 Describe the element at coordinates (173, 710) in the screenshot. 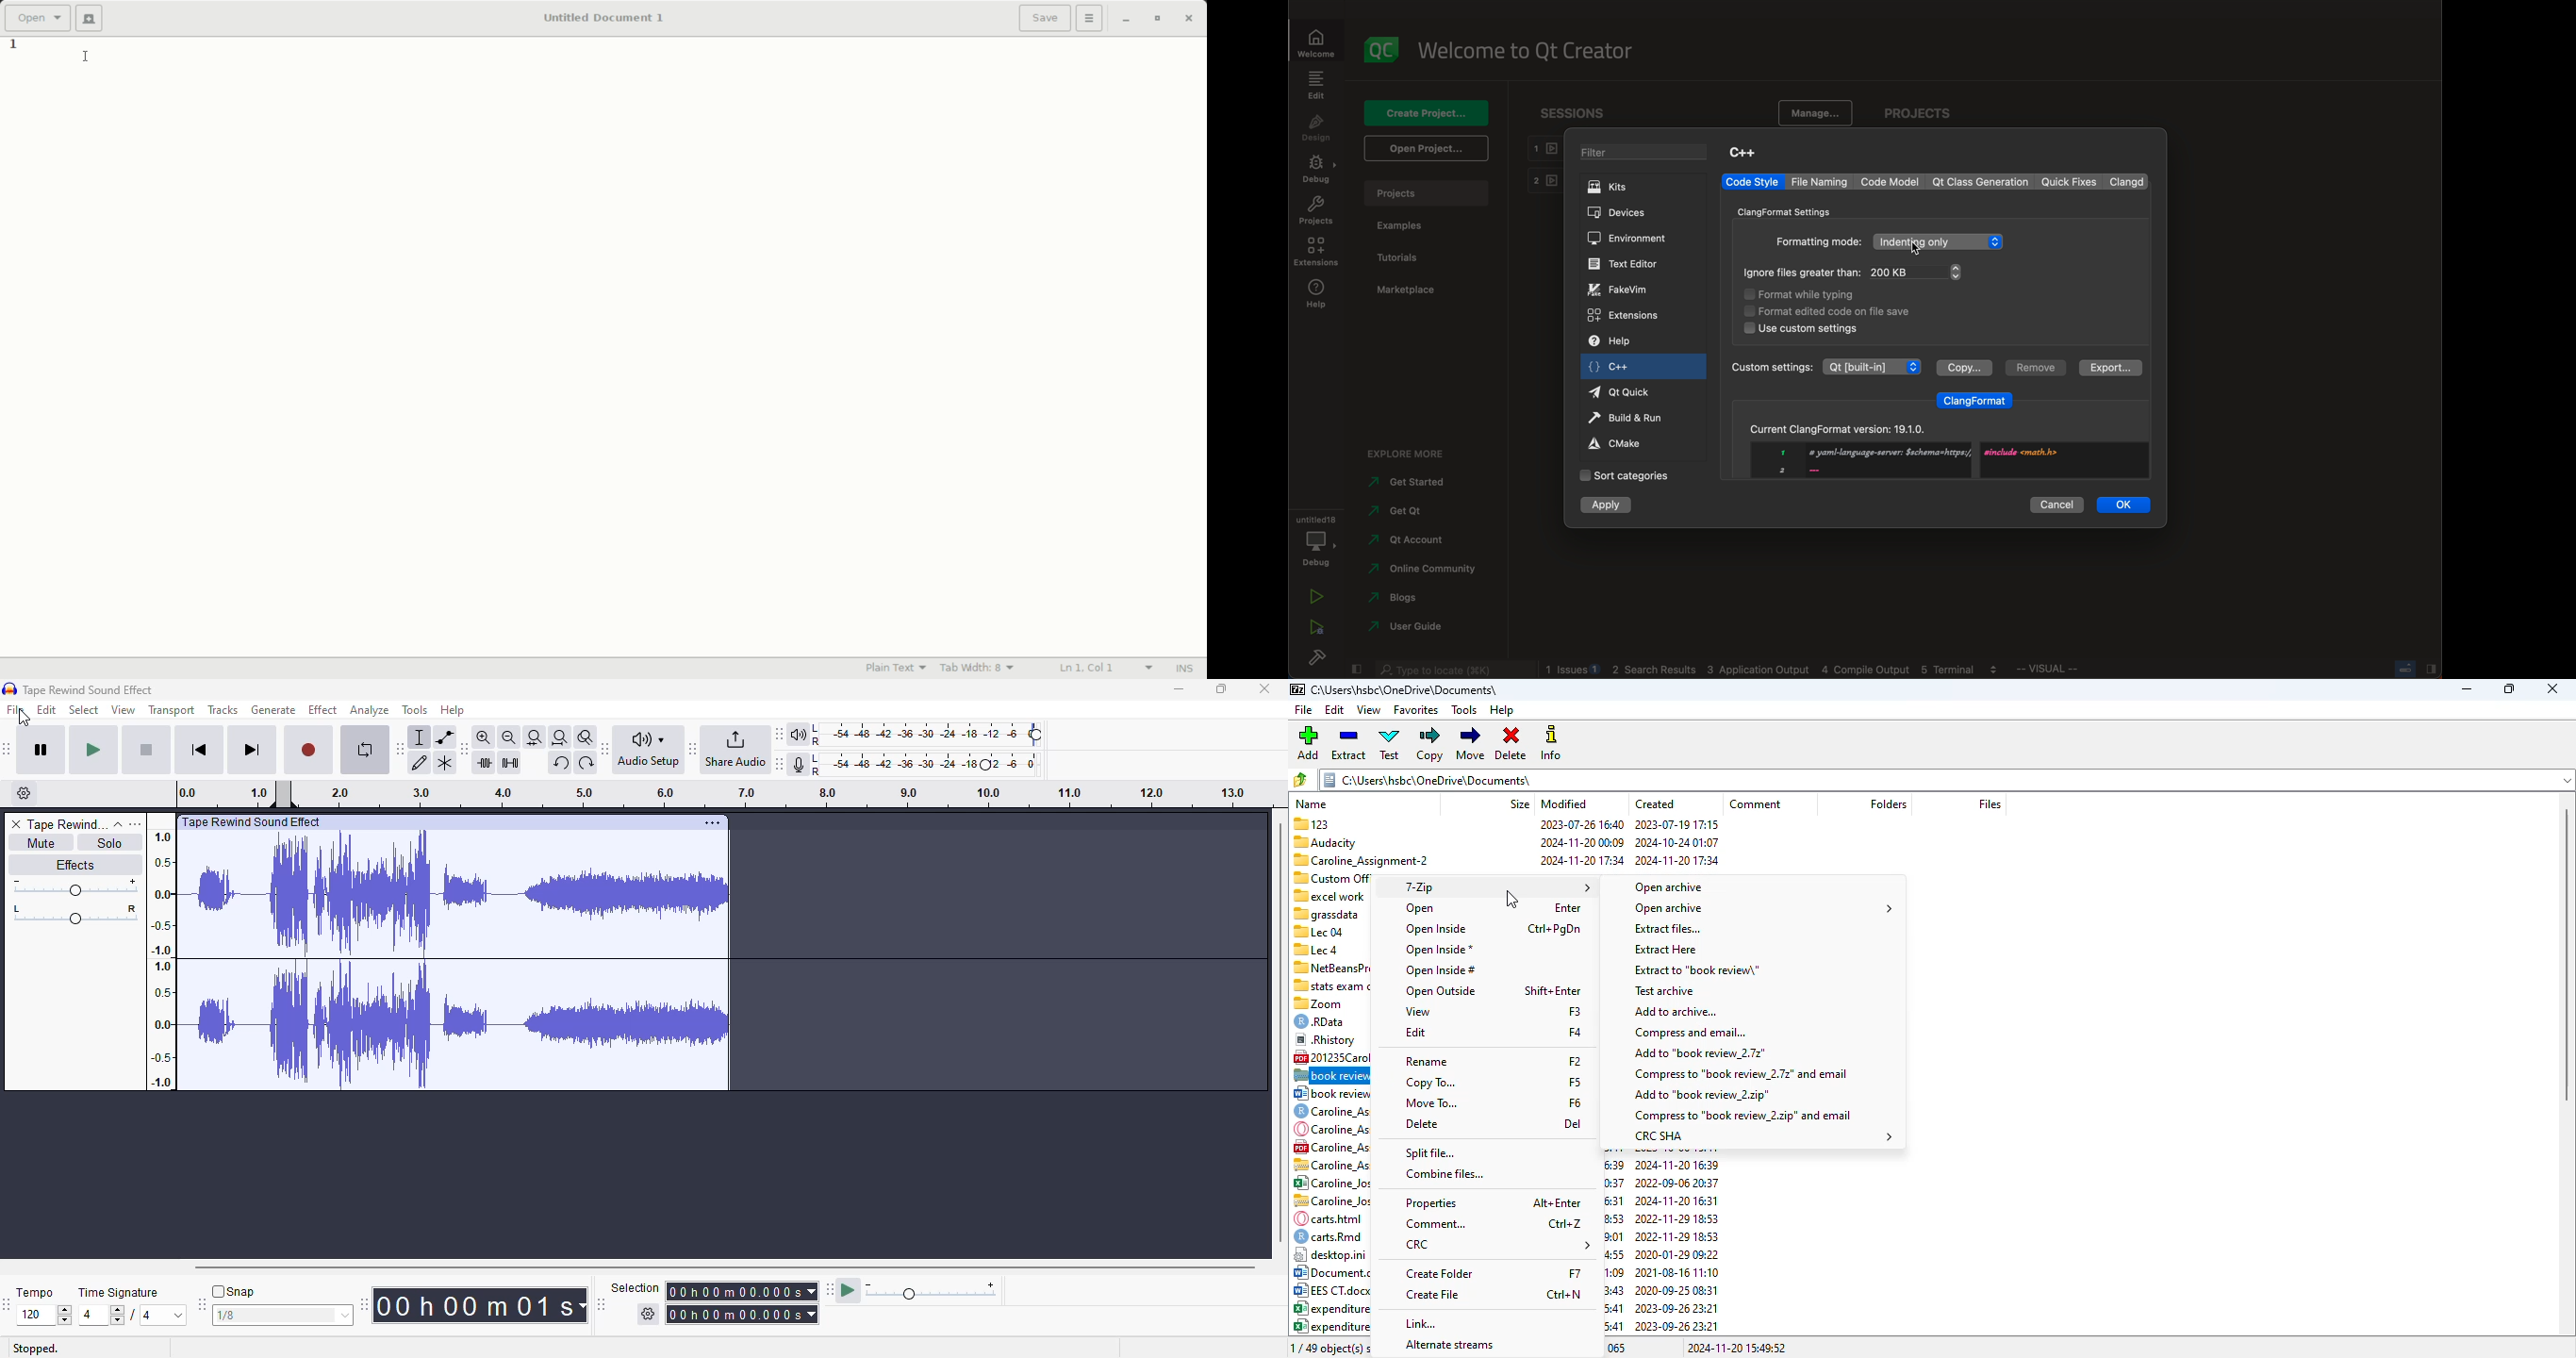

I see `transport` at that location.